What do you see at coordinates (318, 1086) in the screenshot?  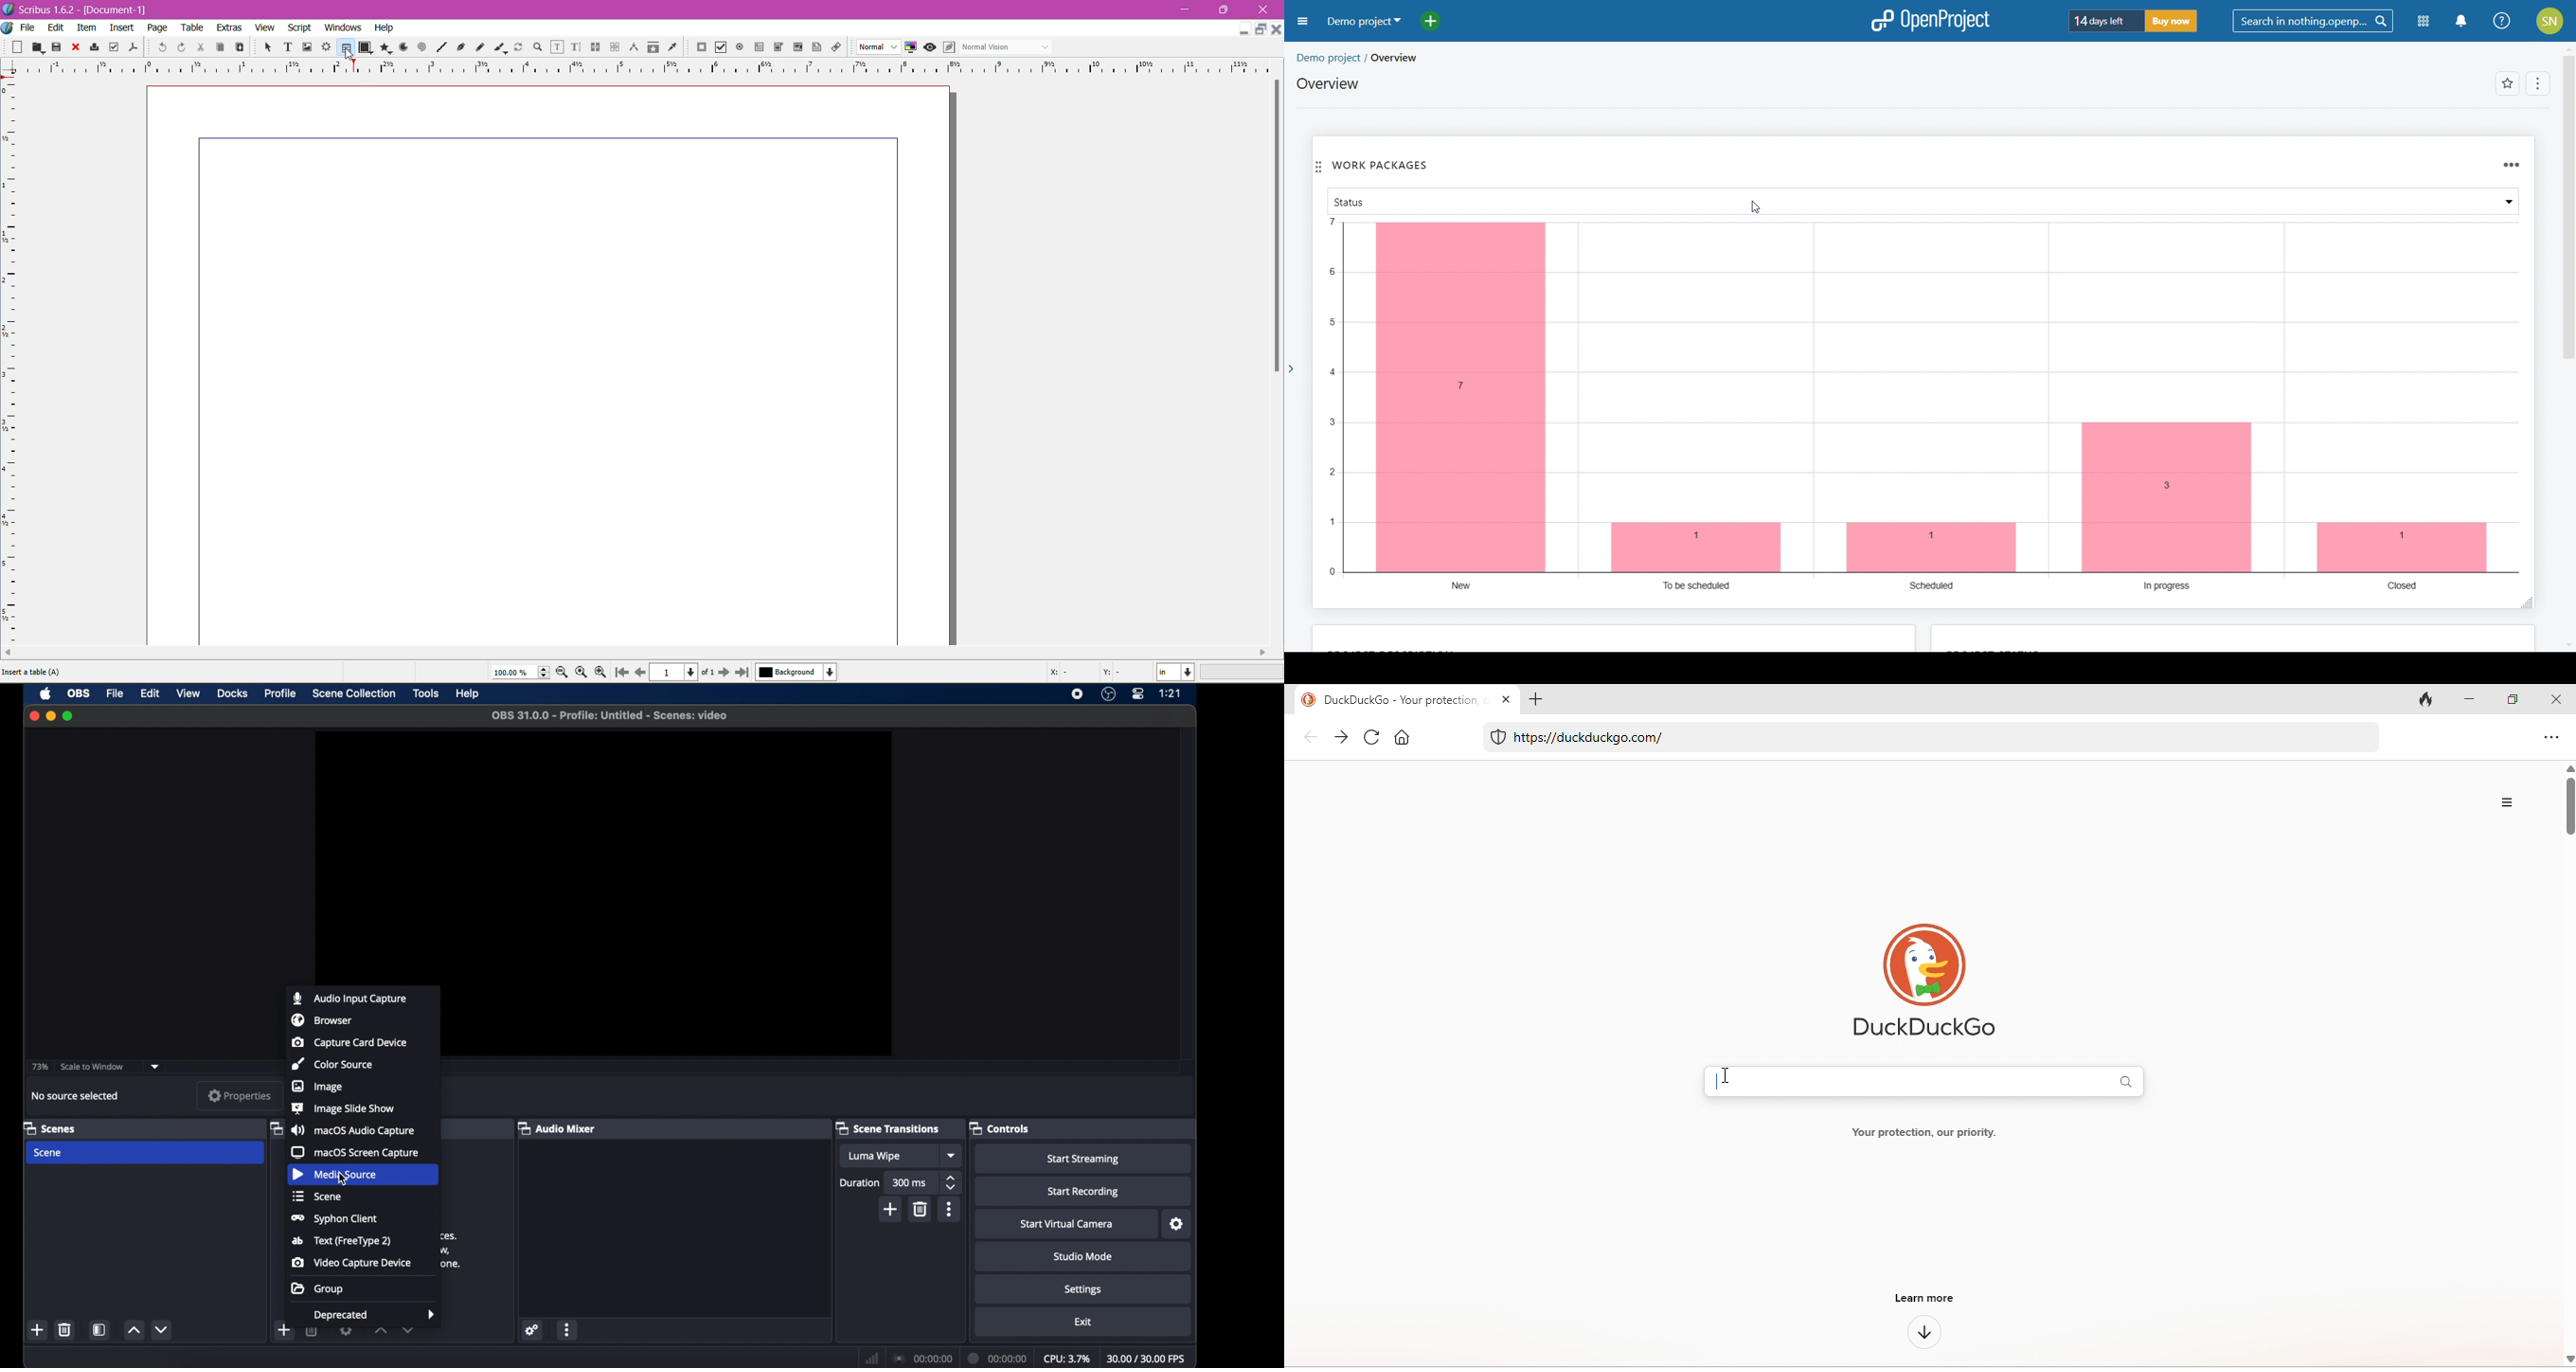 I see `image` at bounding box center [318, 1086].